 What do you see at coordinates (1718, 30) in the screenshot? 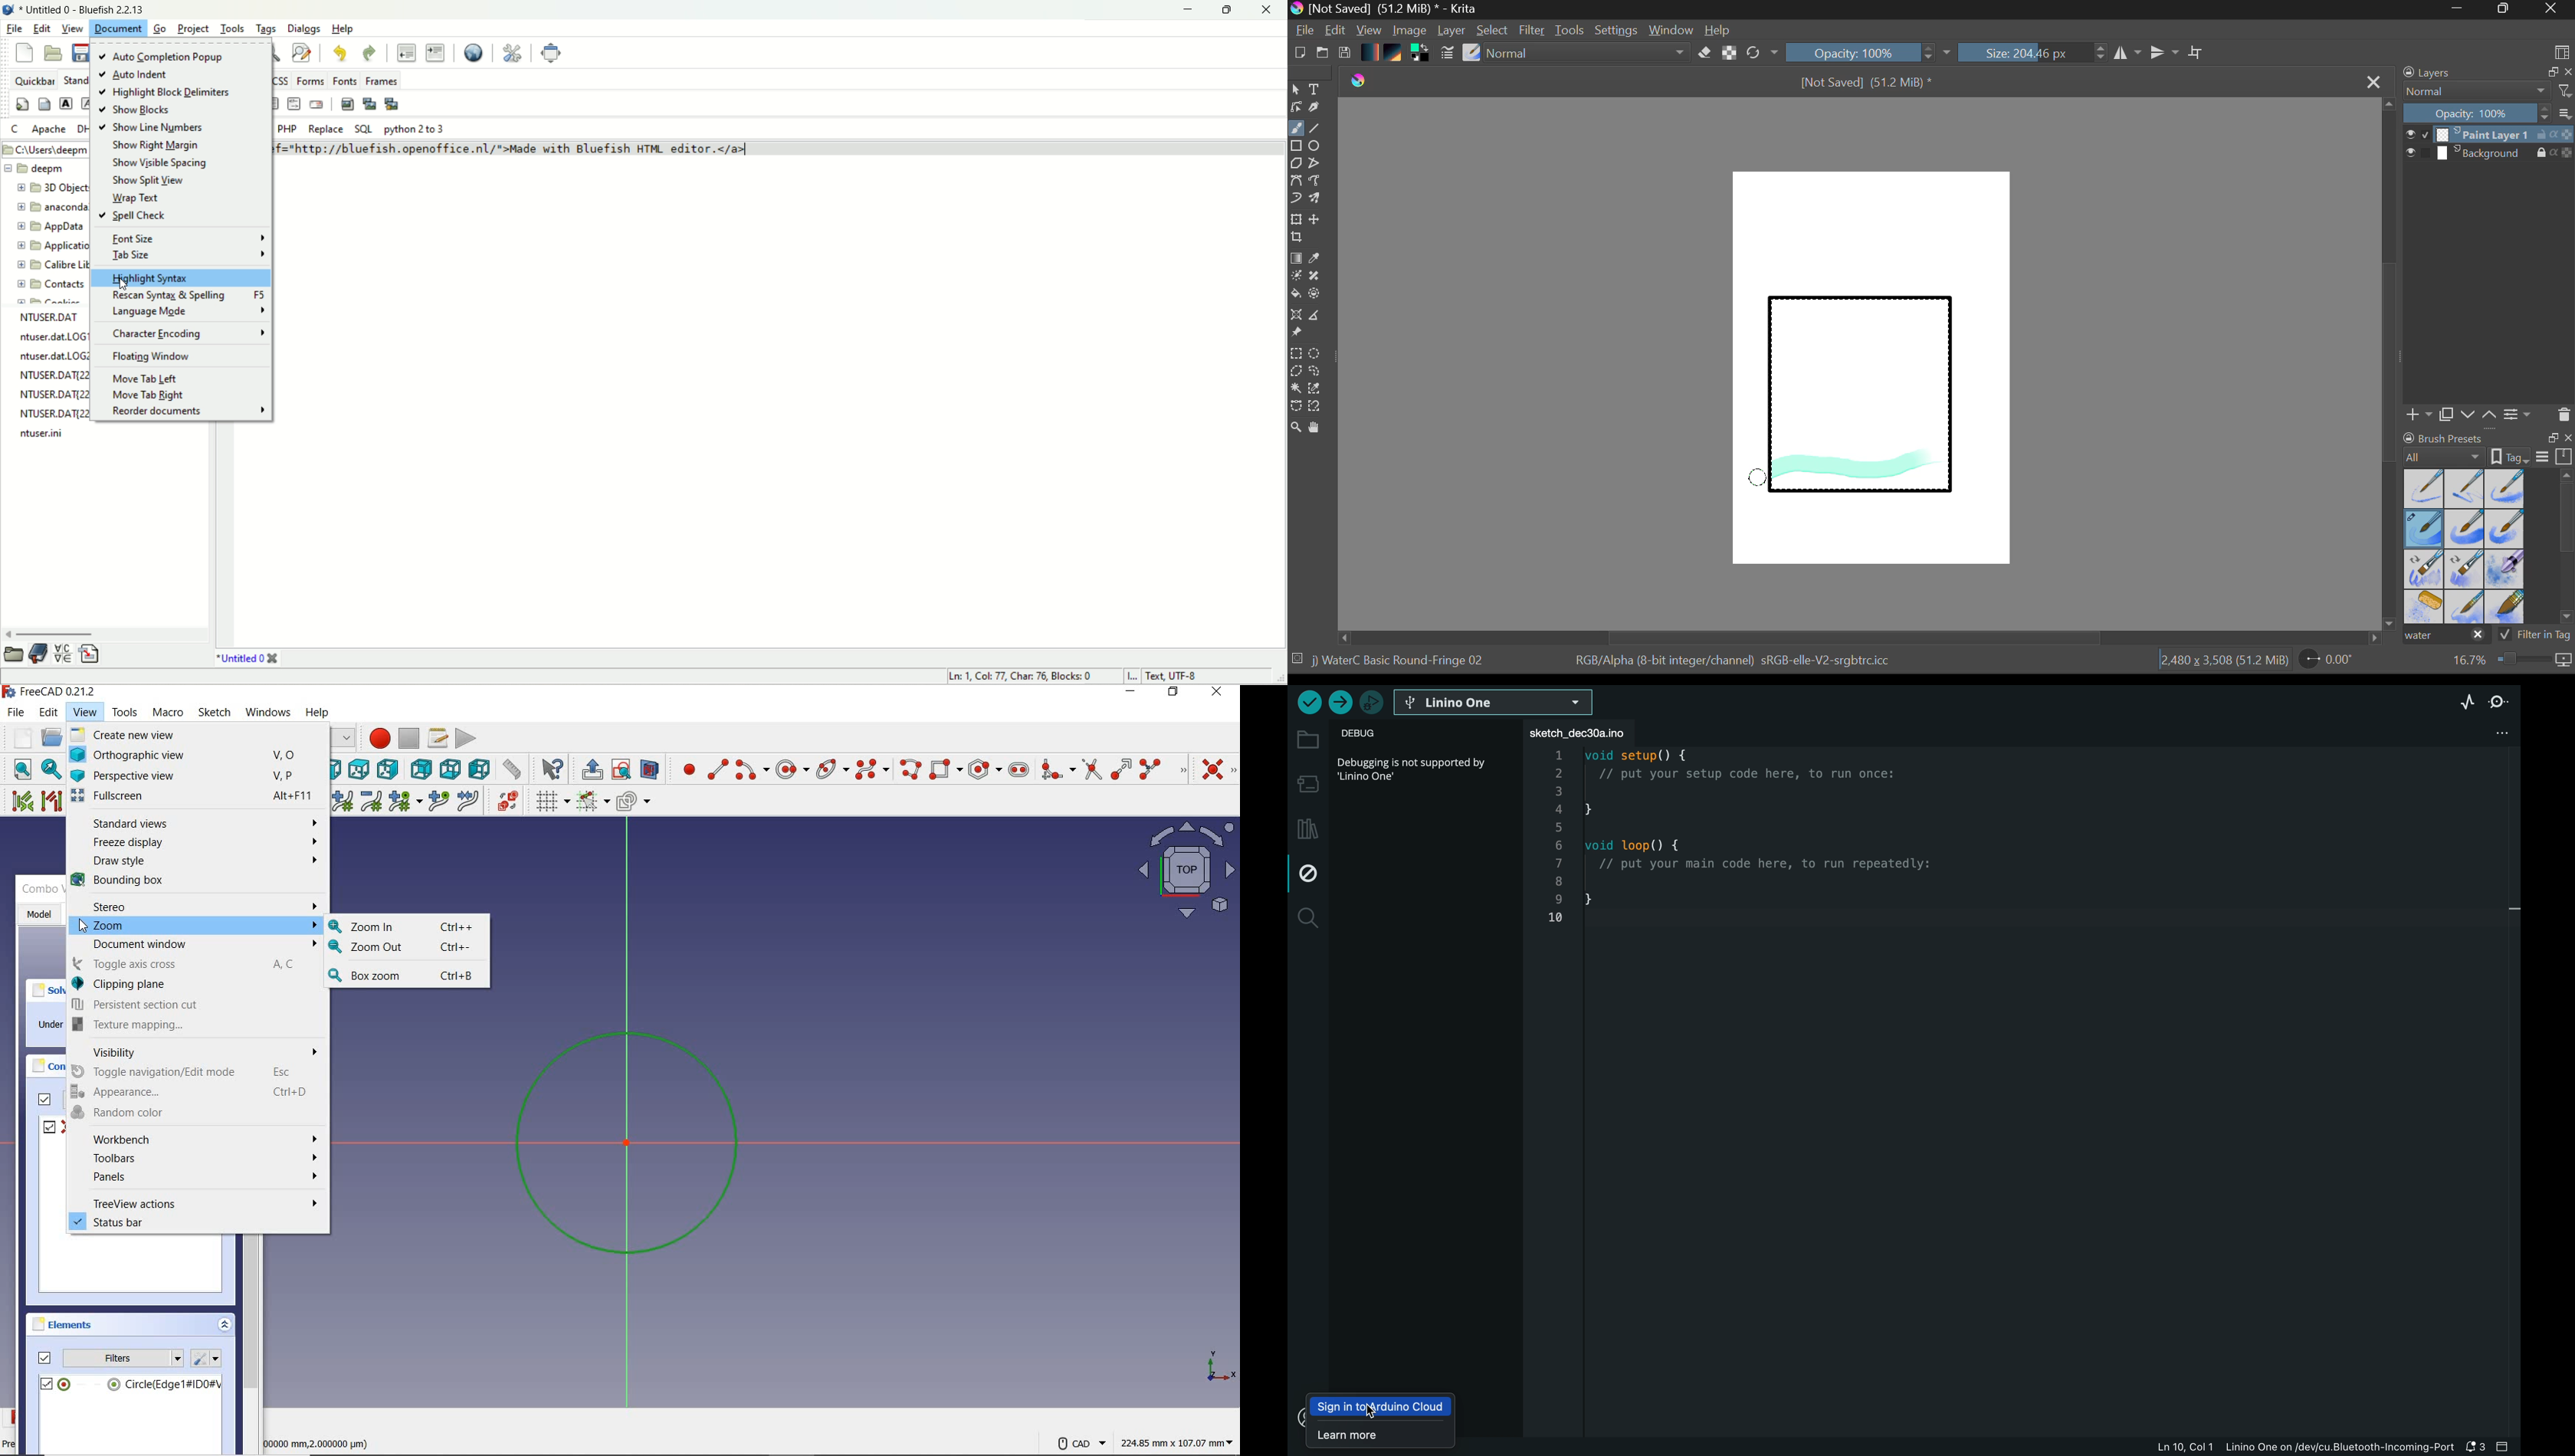
I see `Help` at bounding box center [1718, 30].